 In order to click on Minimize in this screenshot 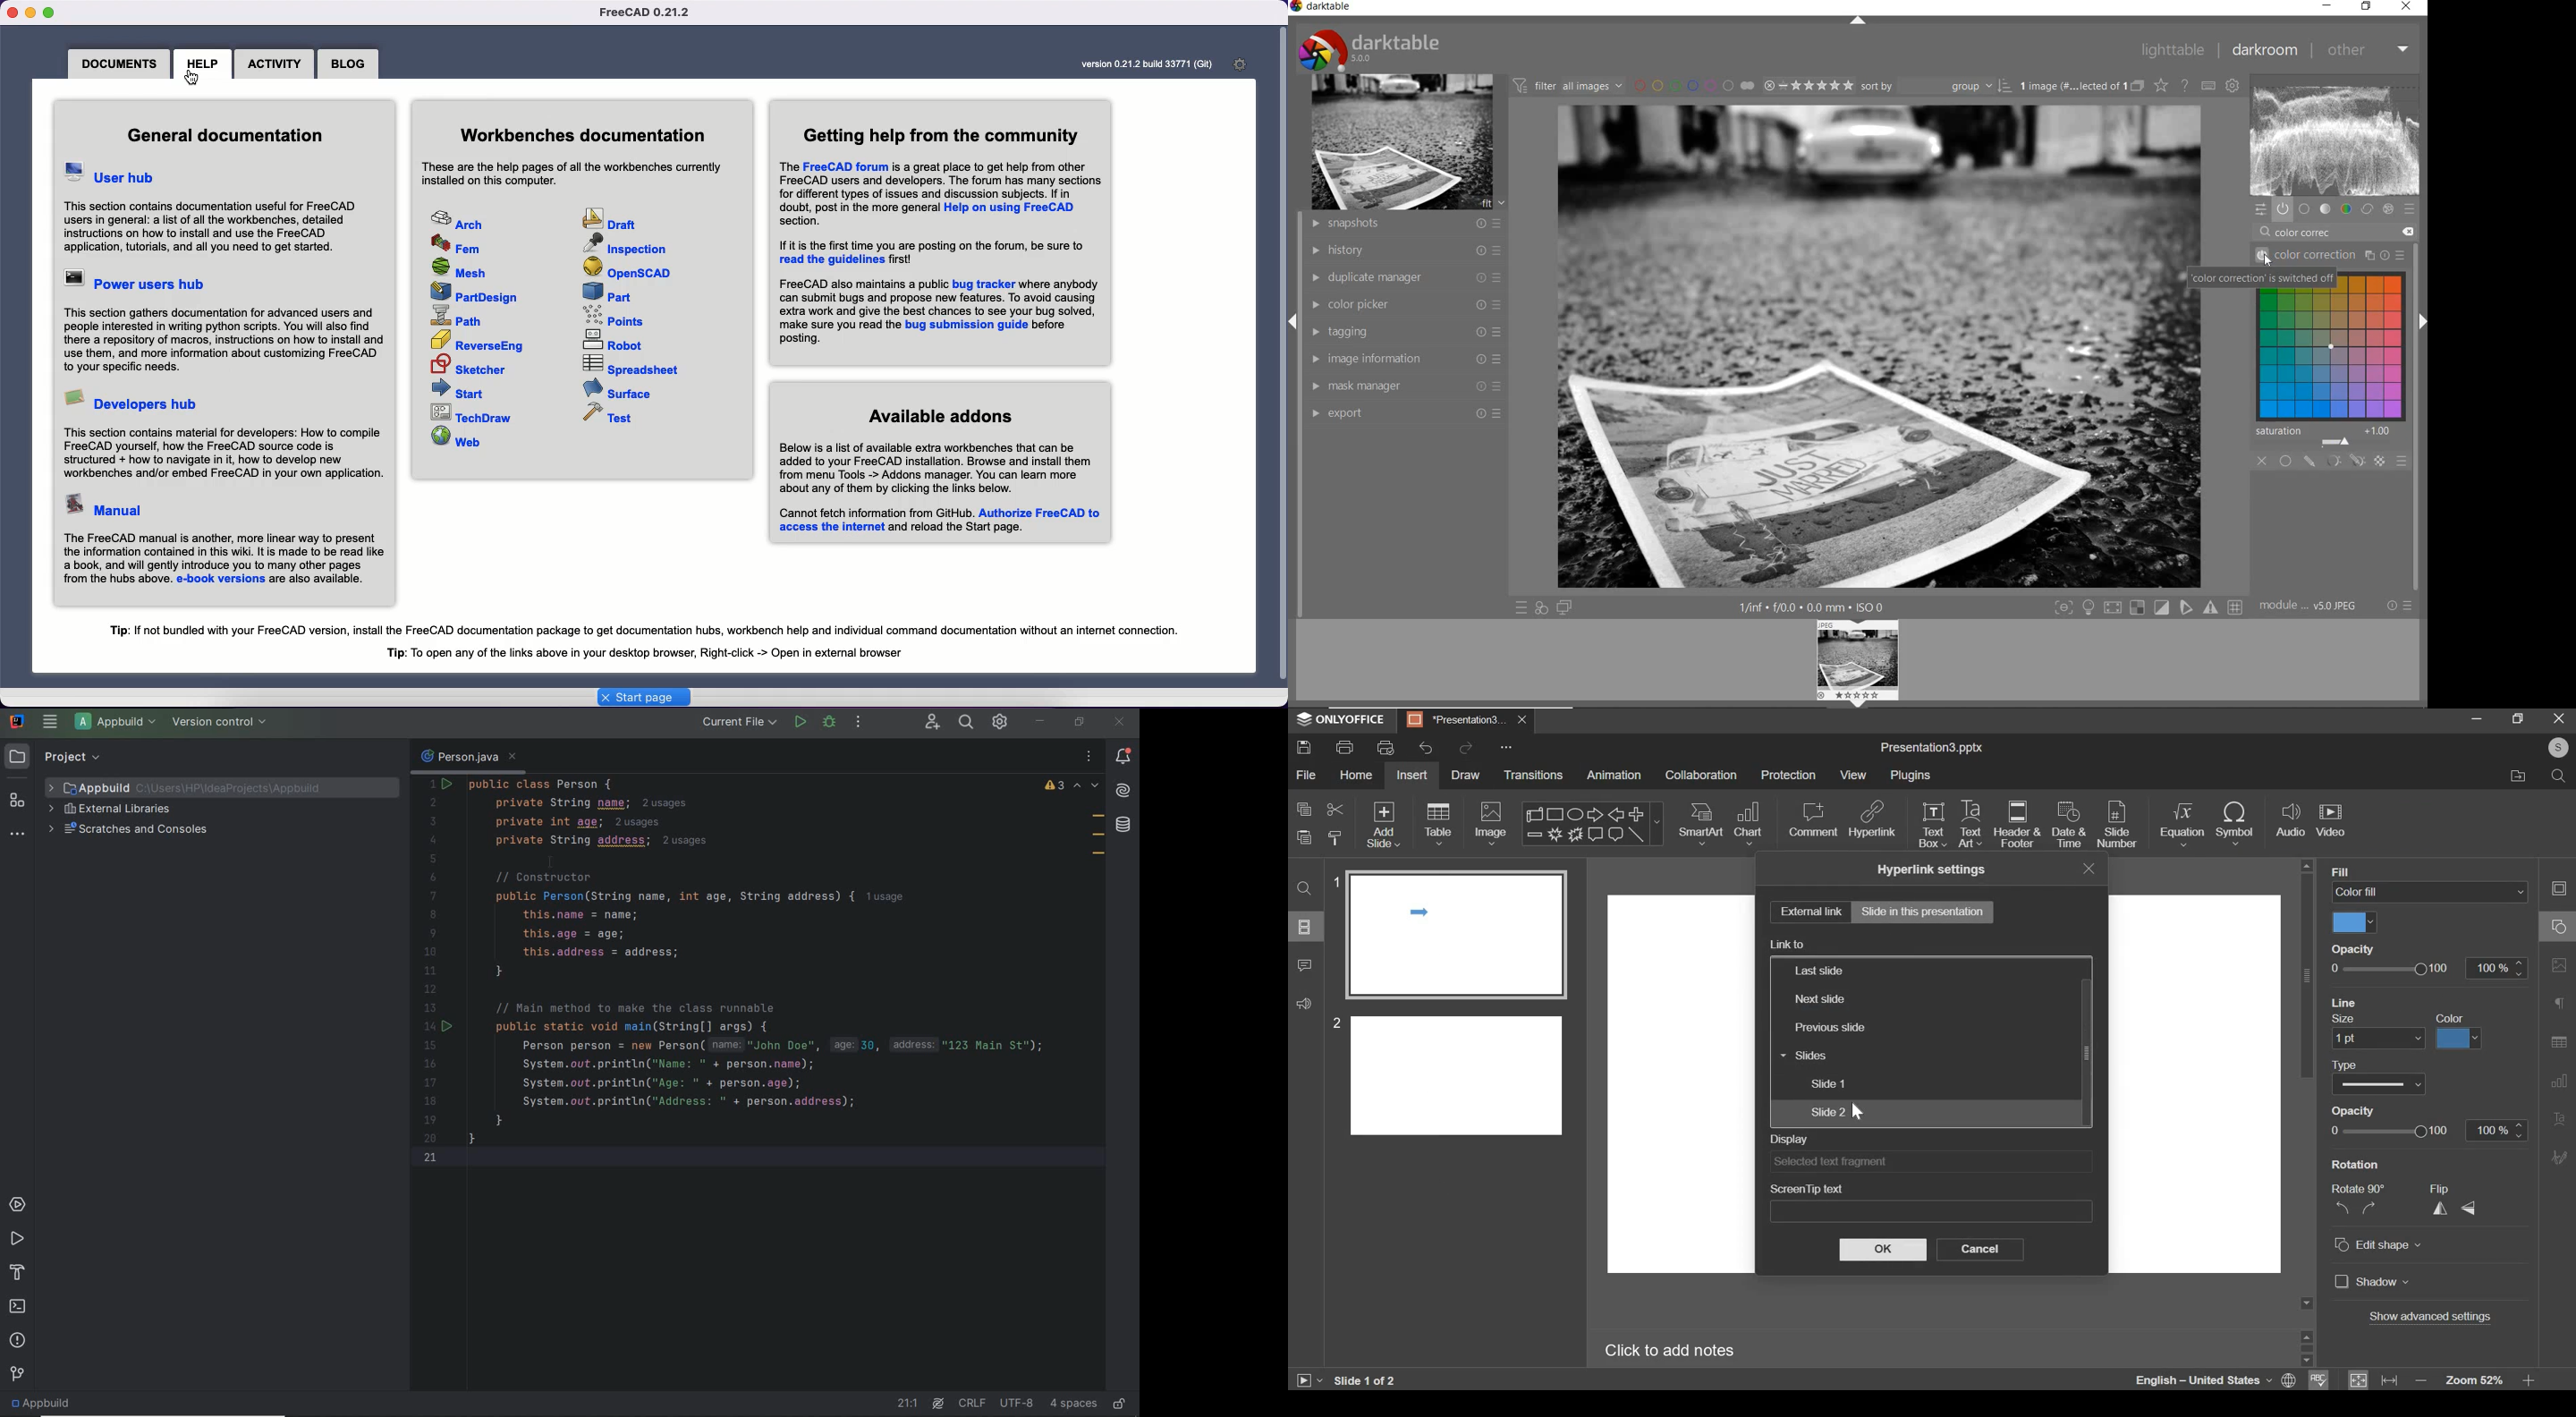, I will do `click(30, 13)`.